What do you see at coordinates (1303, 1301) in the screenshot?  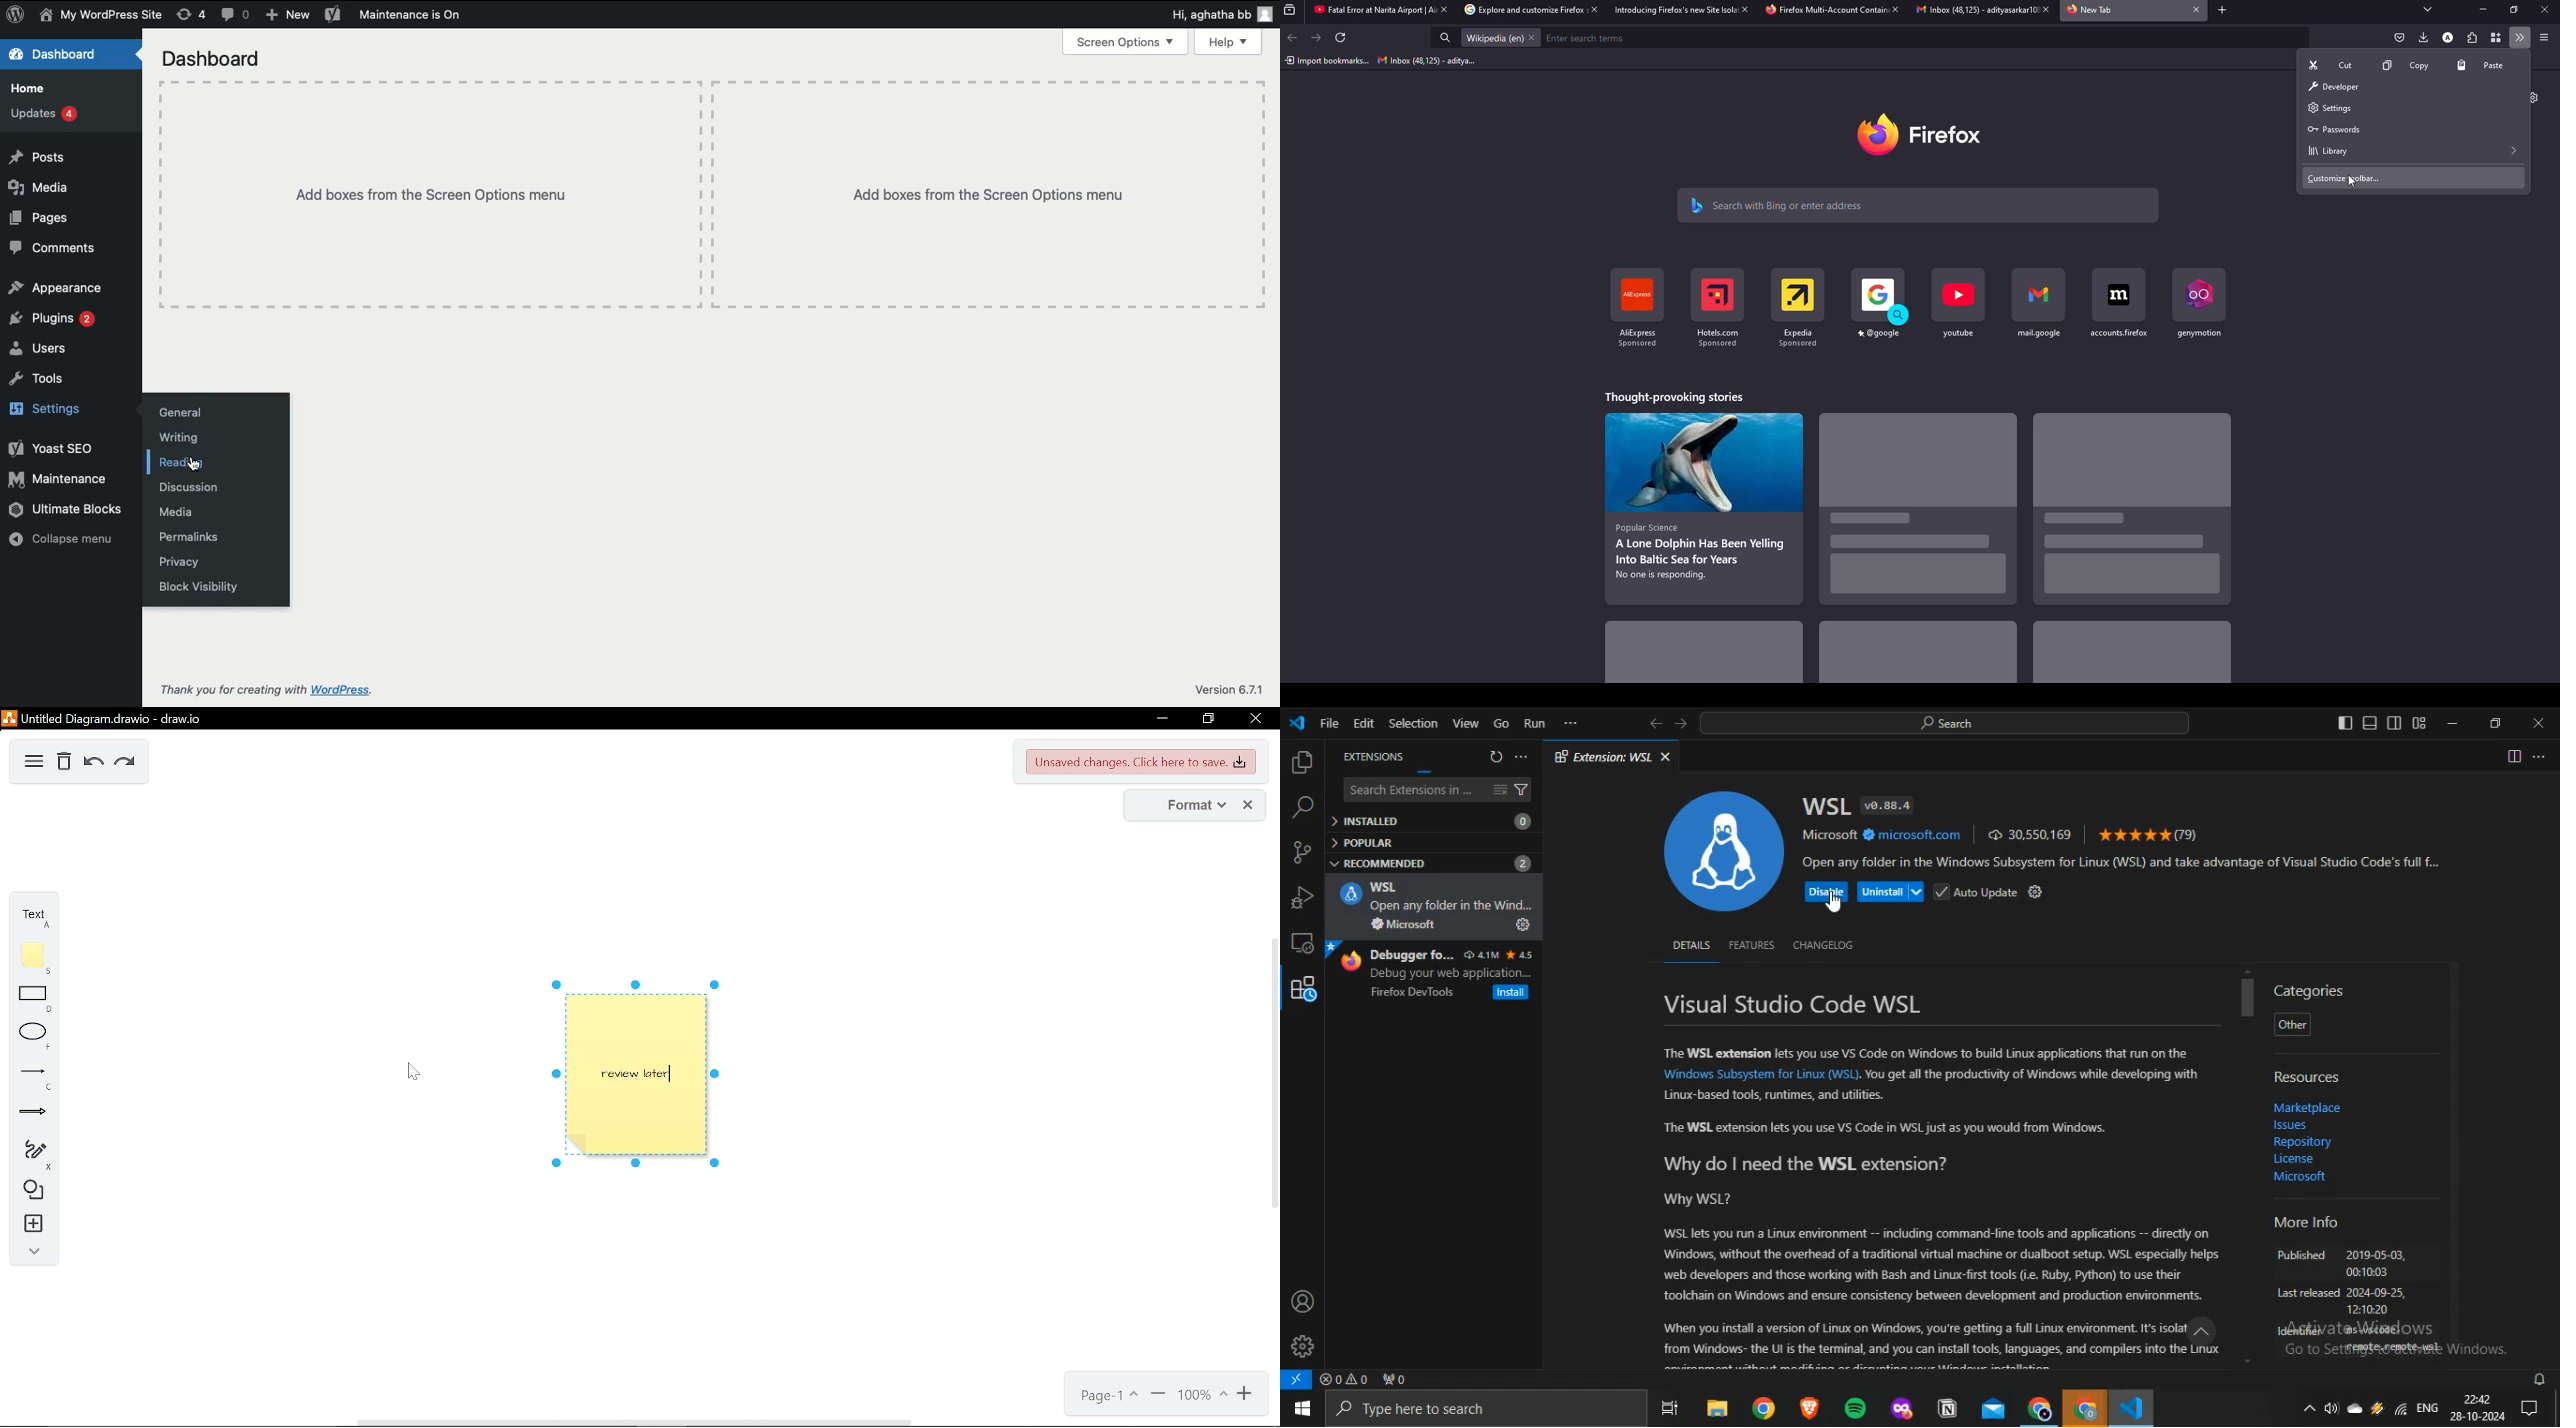 I see `accounts` at bounding box center [1303, 1301].